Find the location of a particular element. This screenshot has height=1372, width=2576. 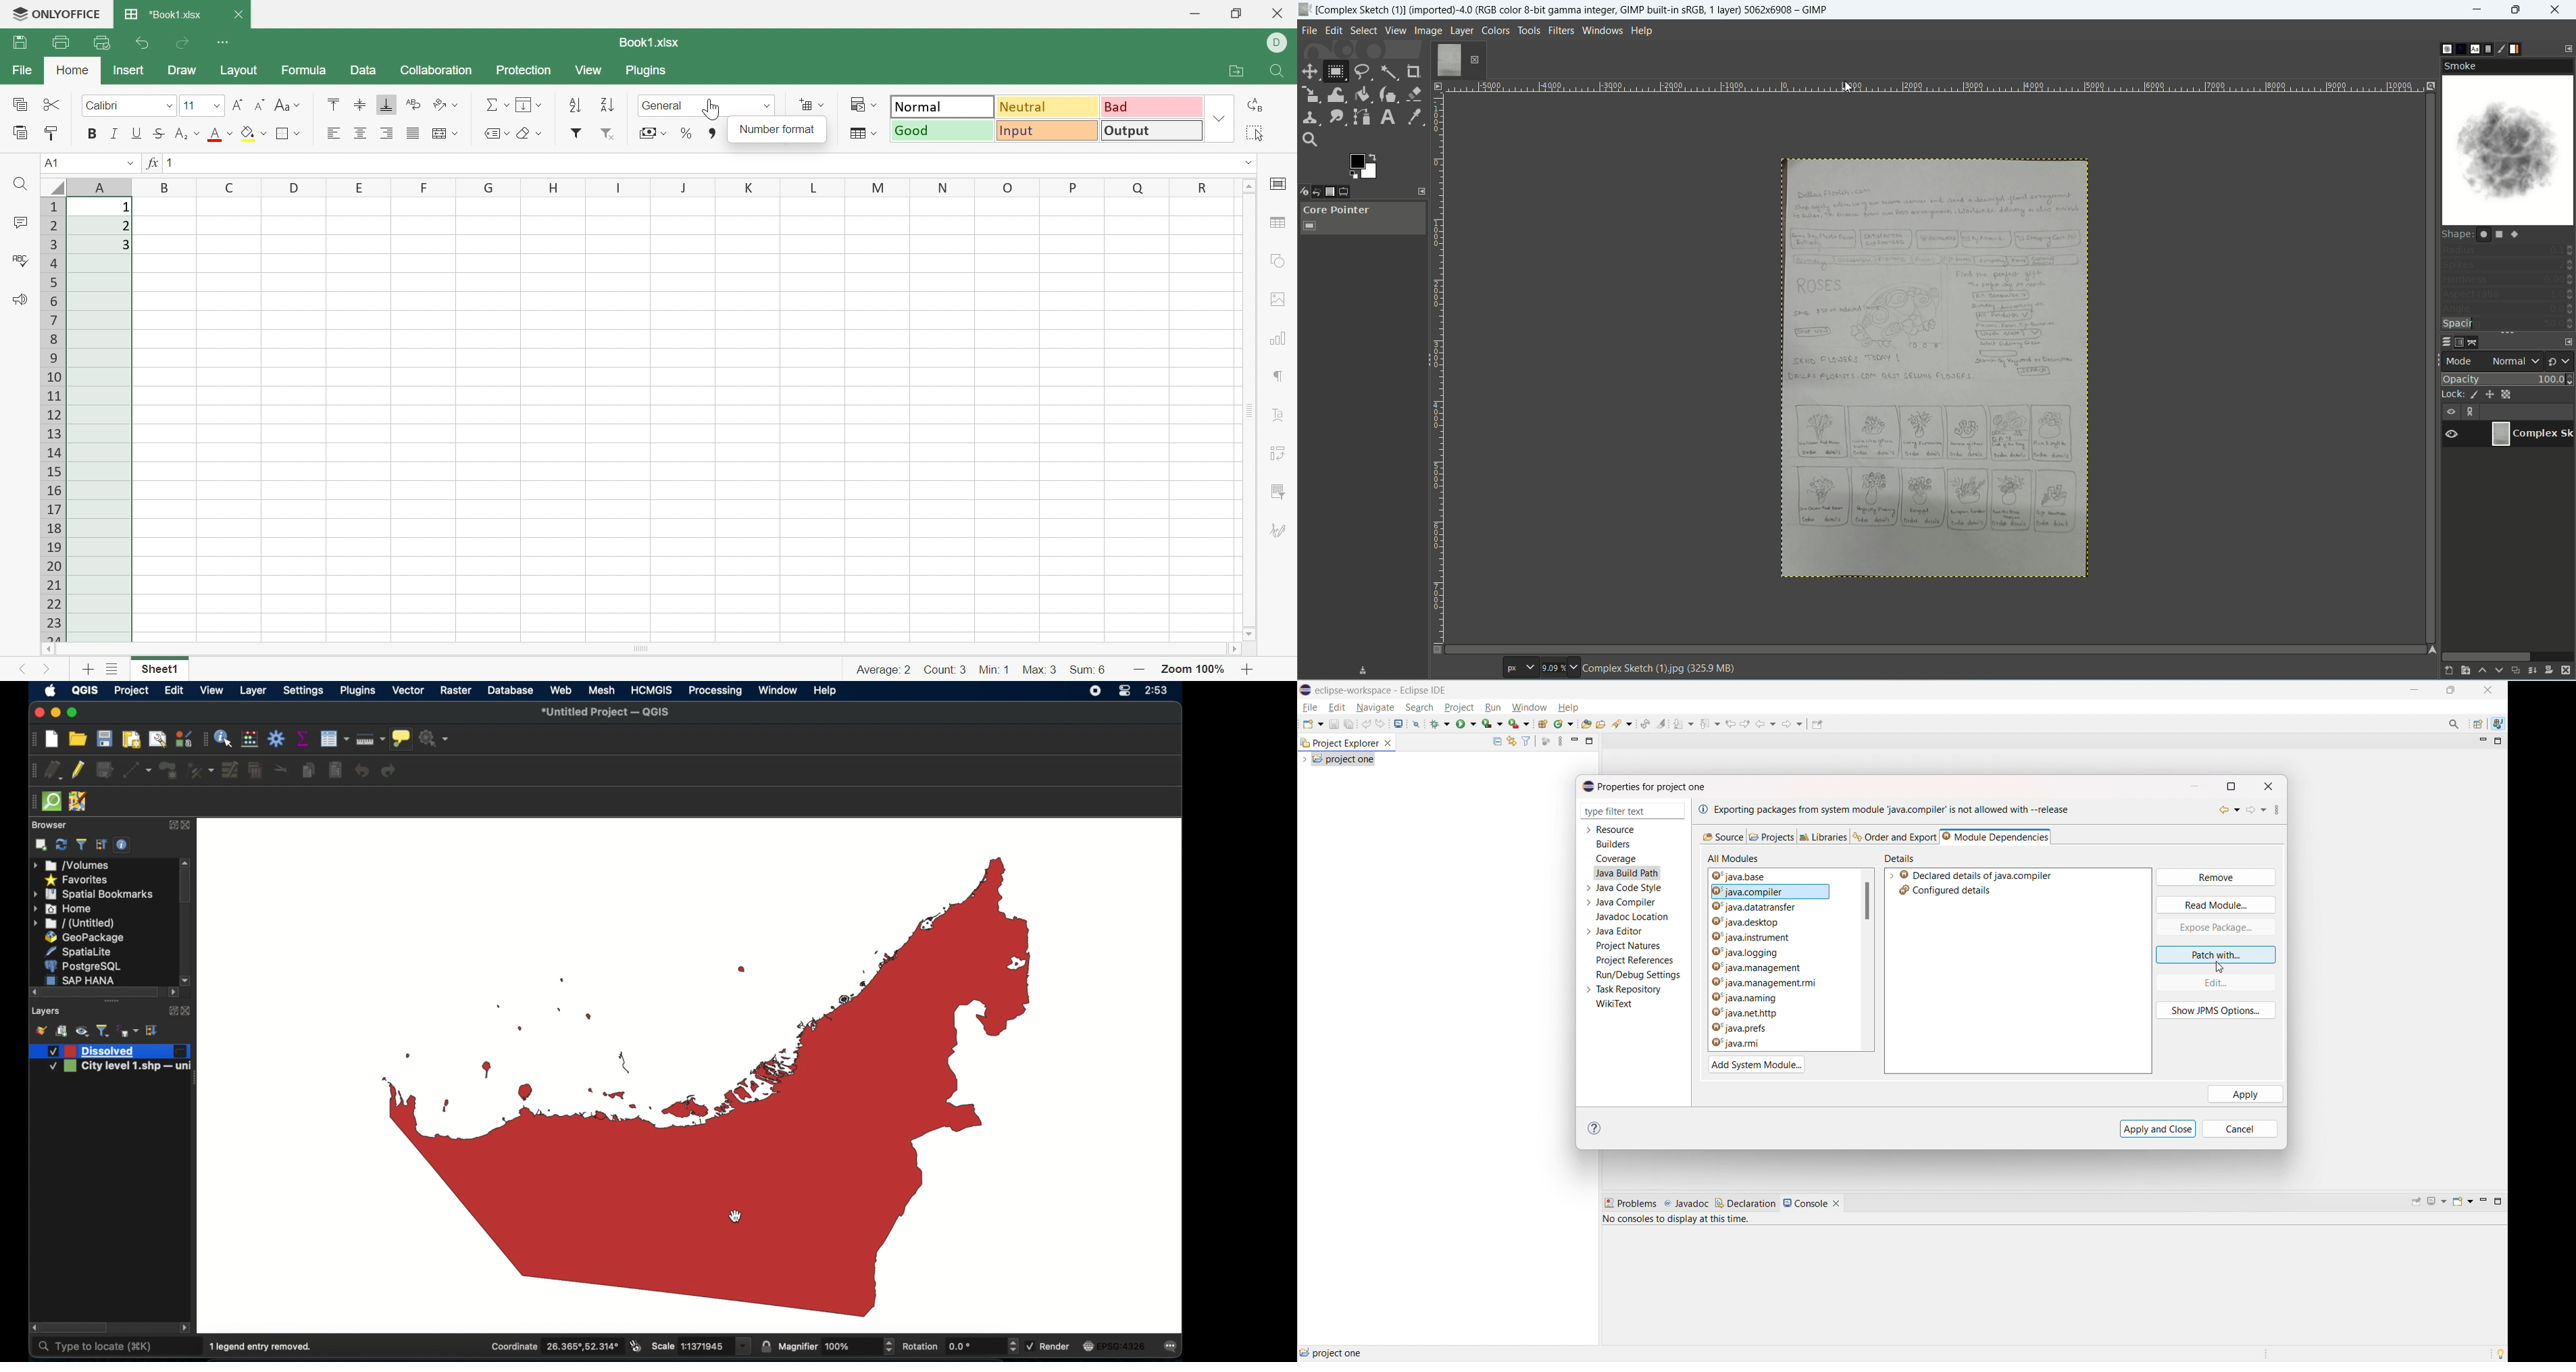

100 is located at coordinates (2550, 380).